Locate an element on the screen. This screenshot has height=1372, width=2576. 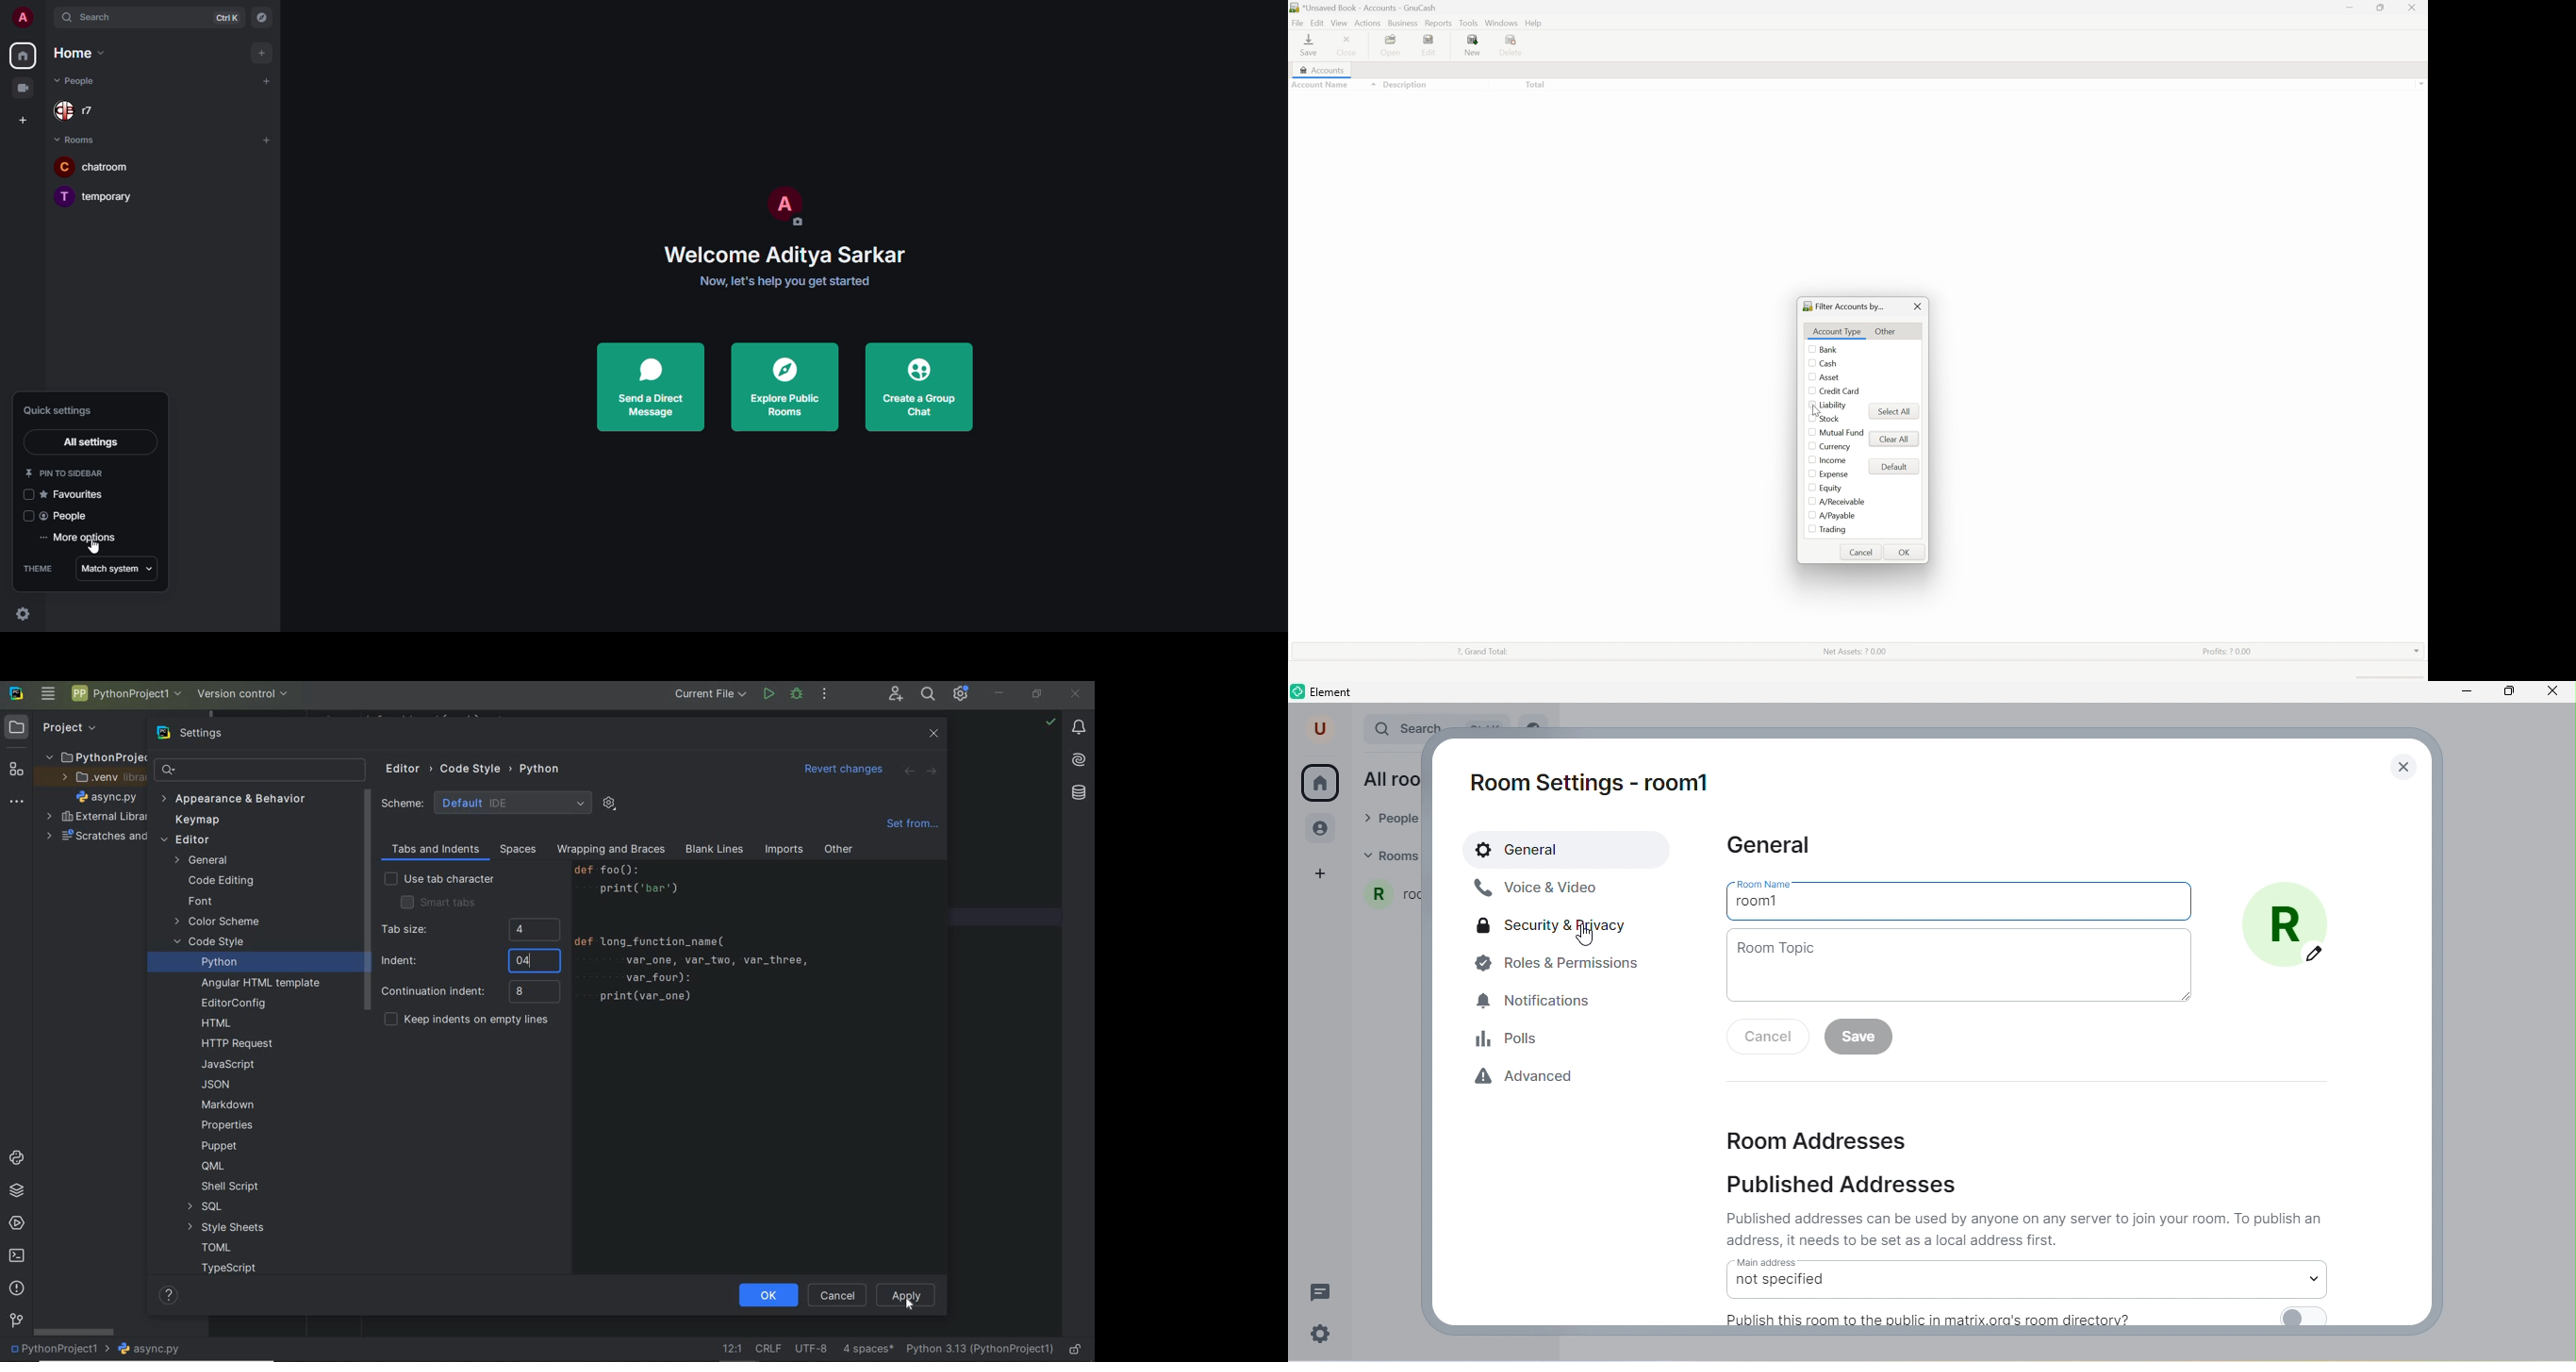
main address is located at coordinates (2034, 1278).